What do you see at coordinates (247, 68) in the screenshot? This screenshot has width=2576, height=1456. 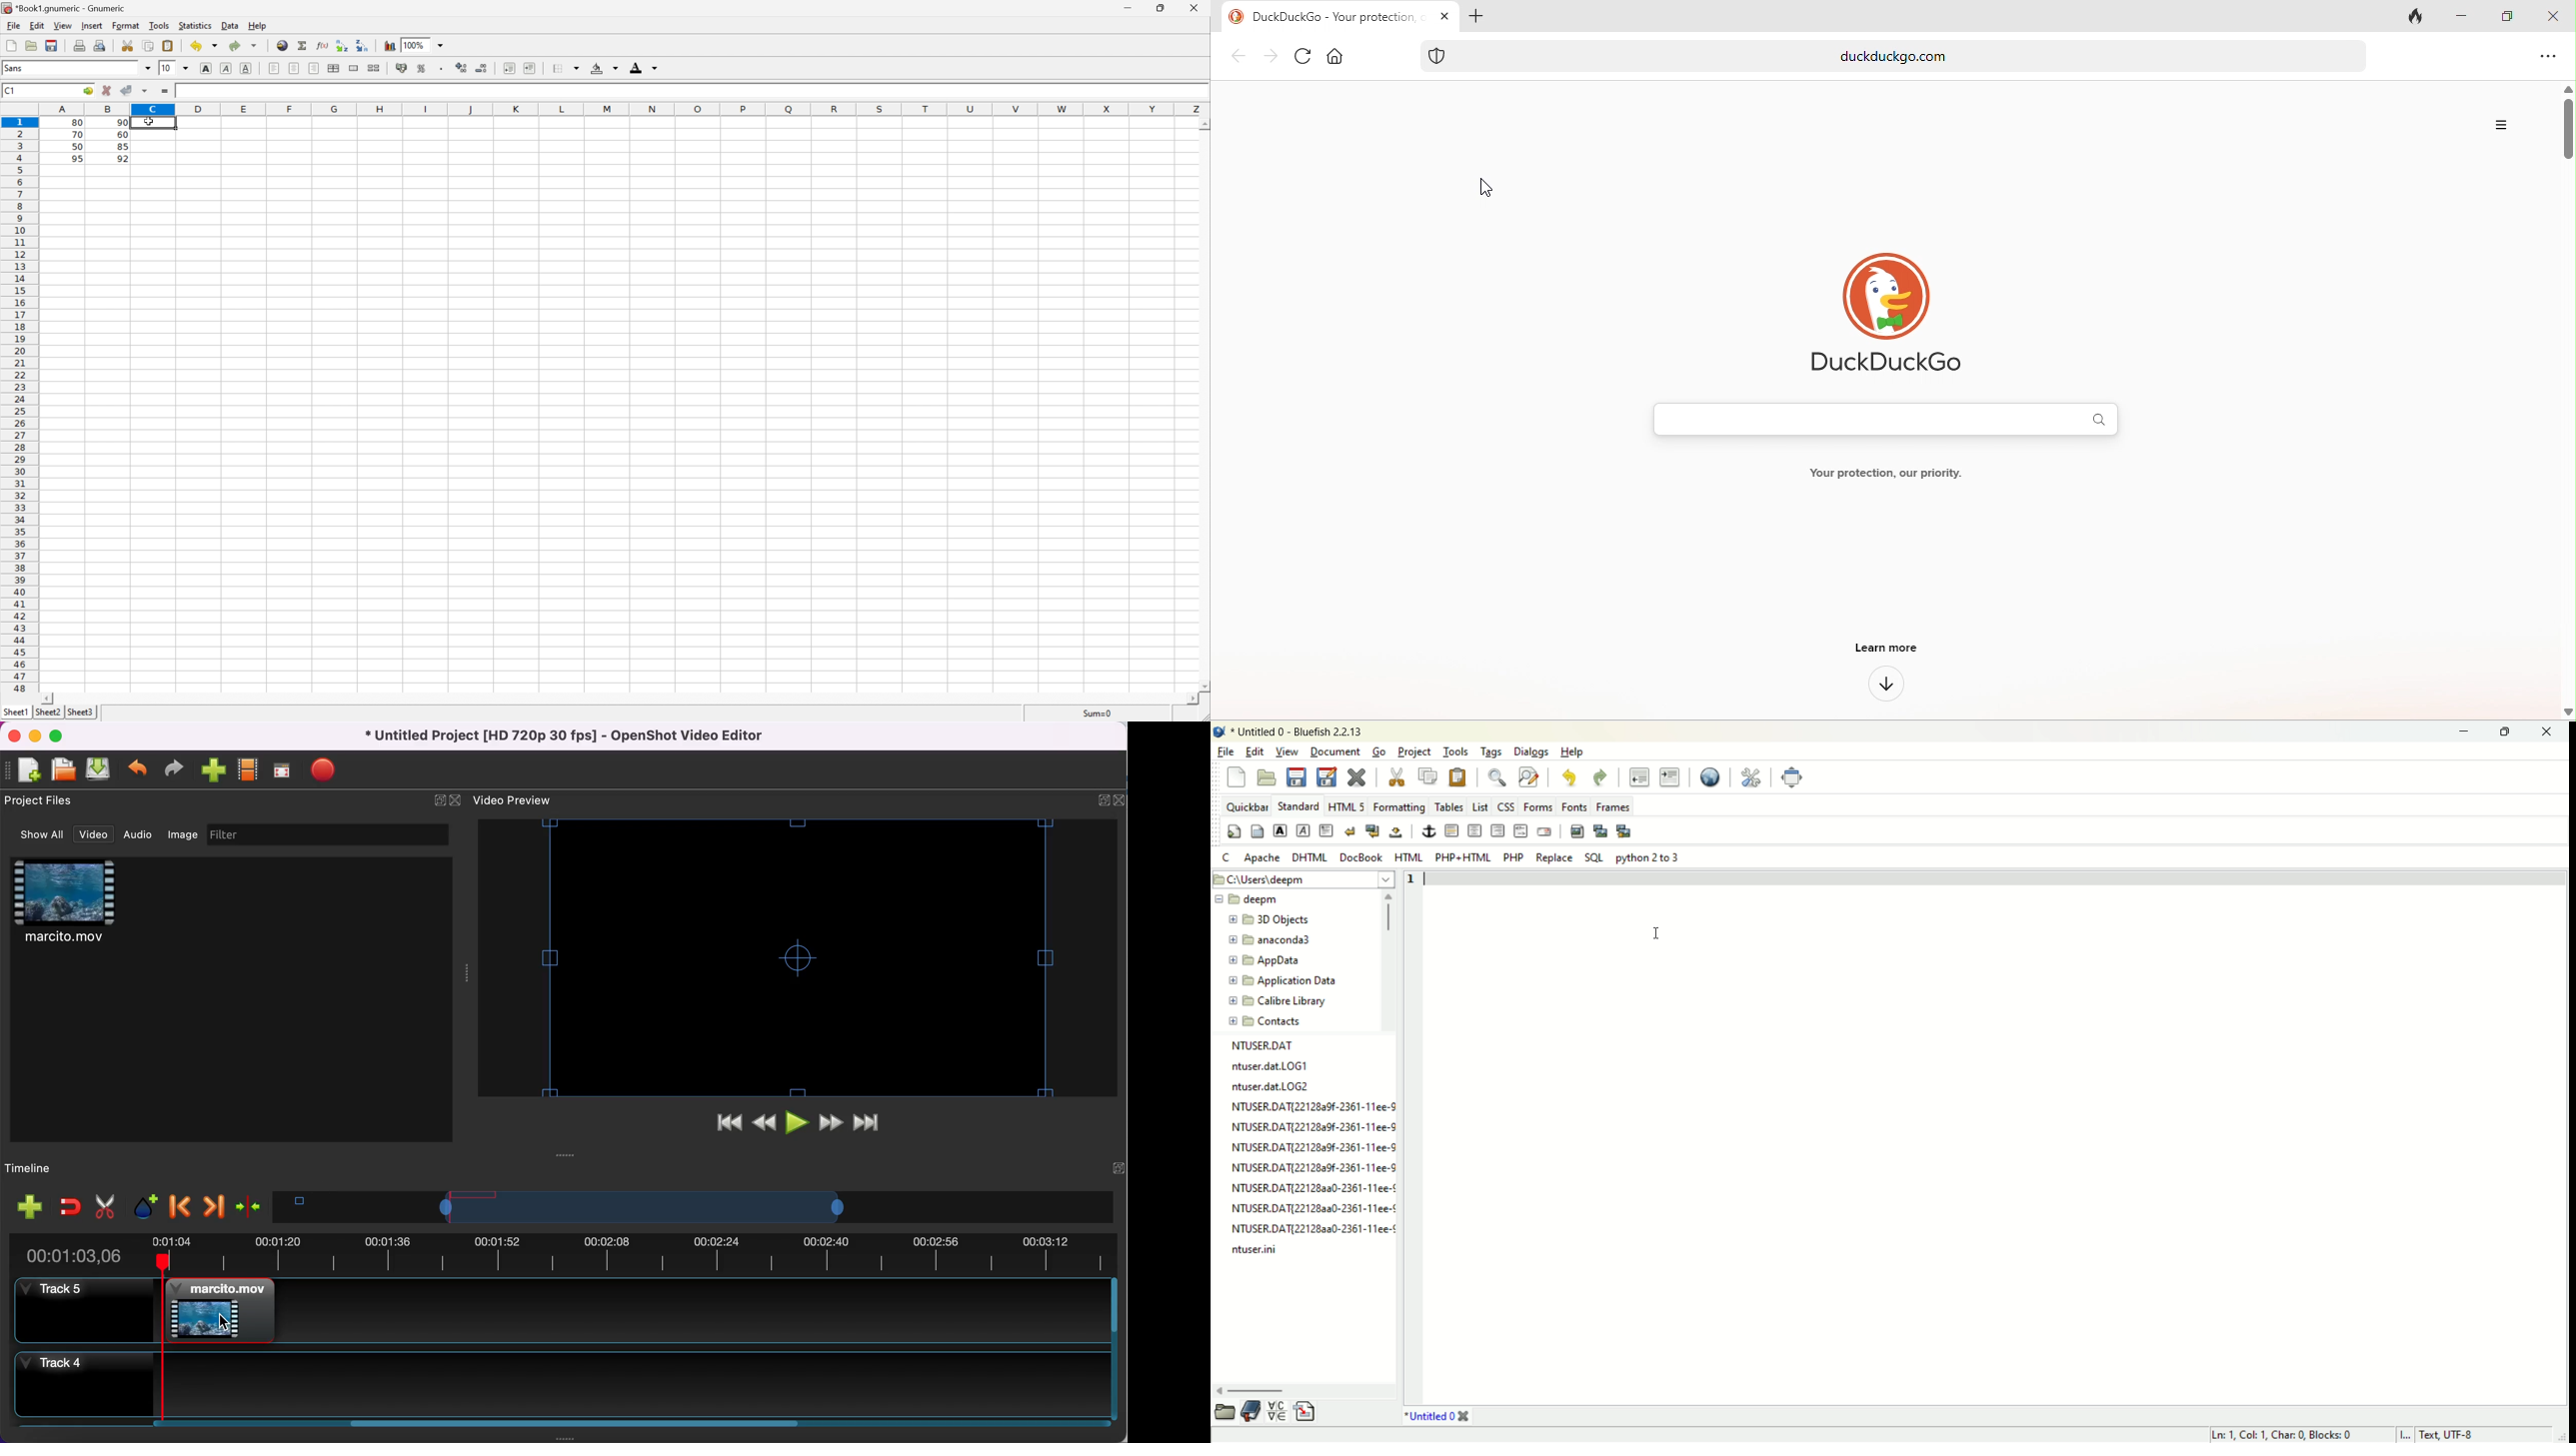 I see `Underline` at bounding box center [247, 68].